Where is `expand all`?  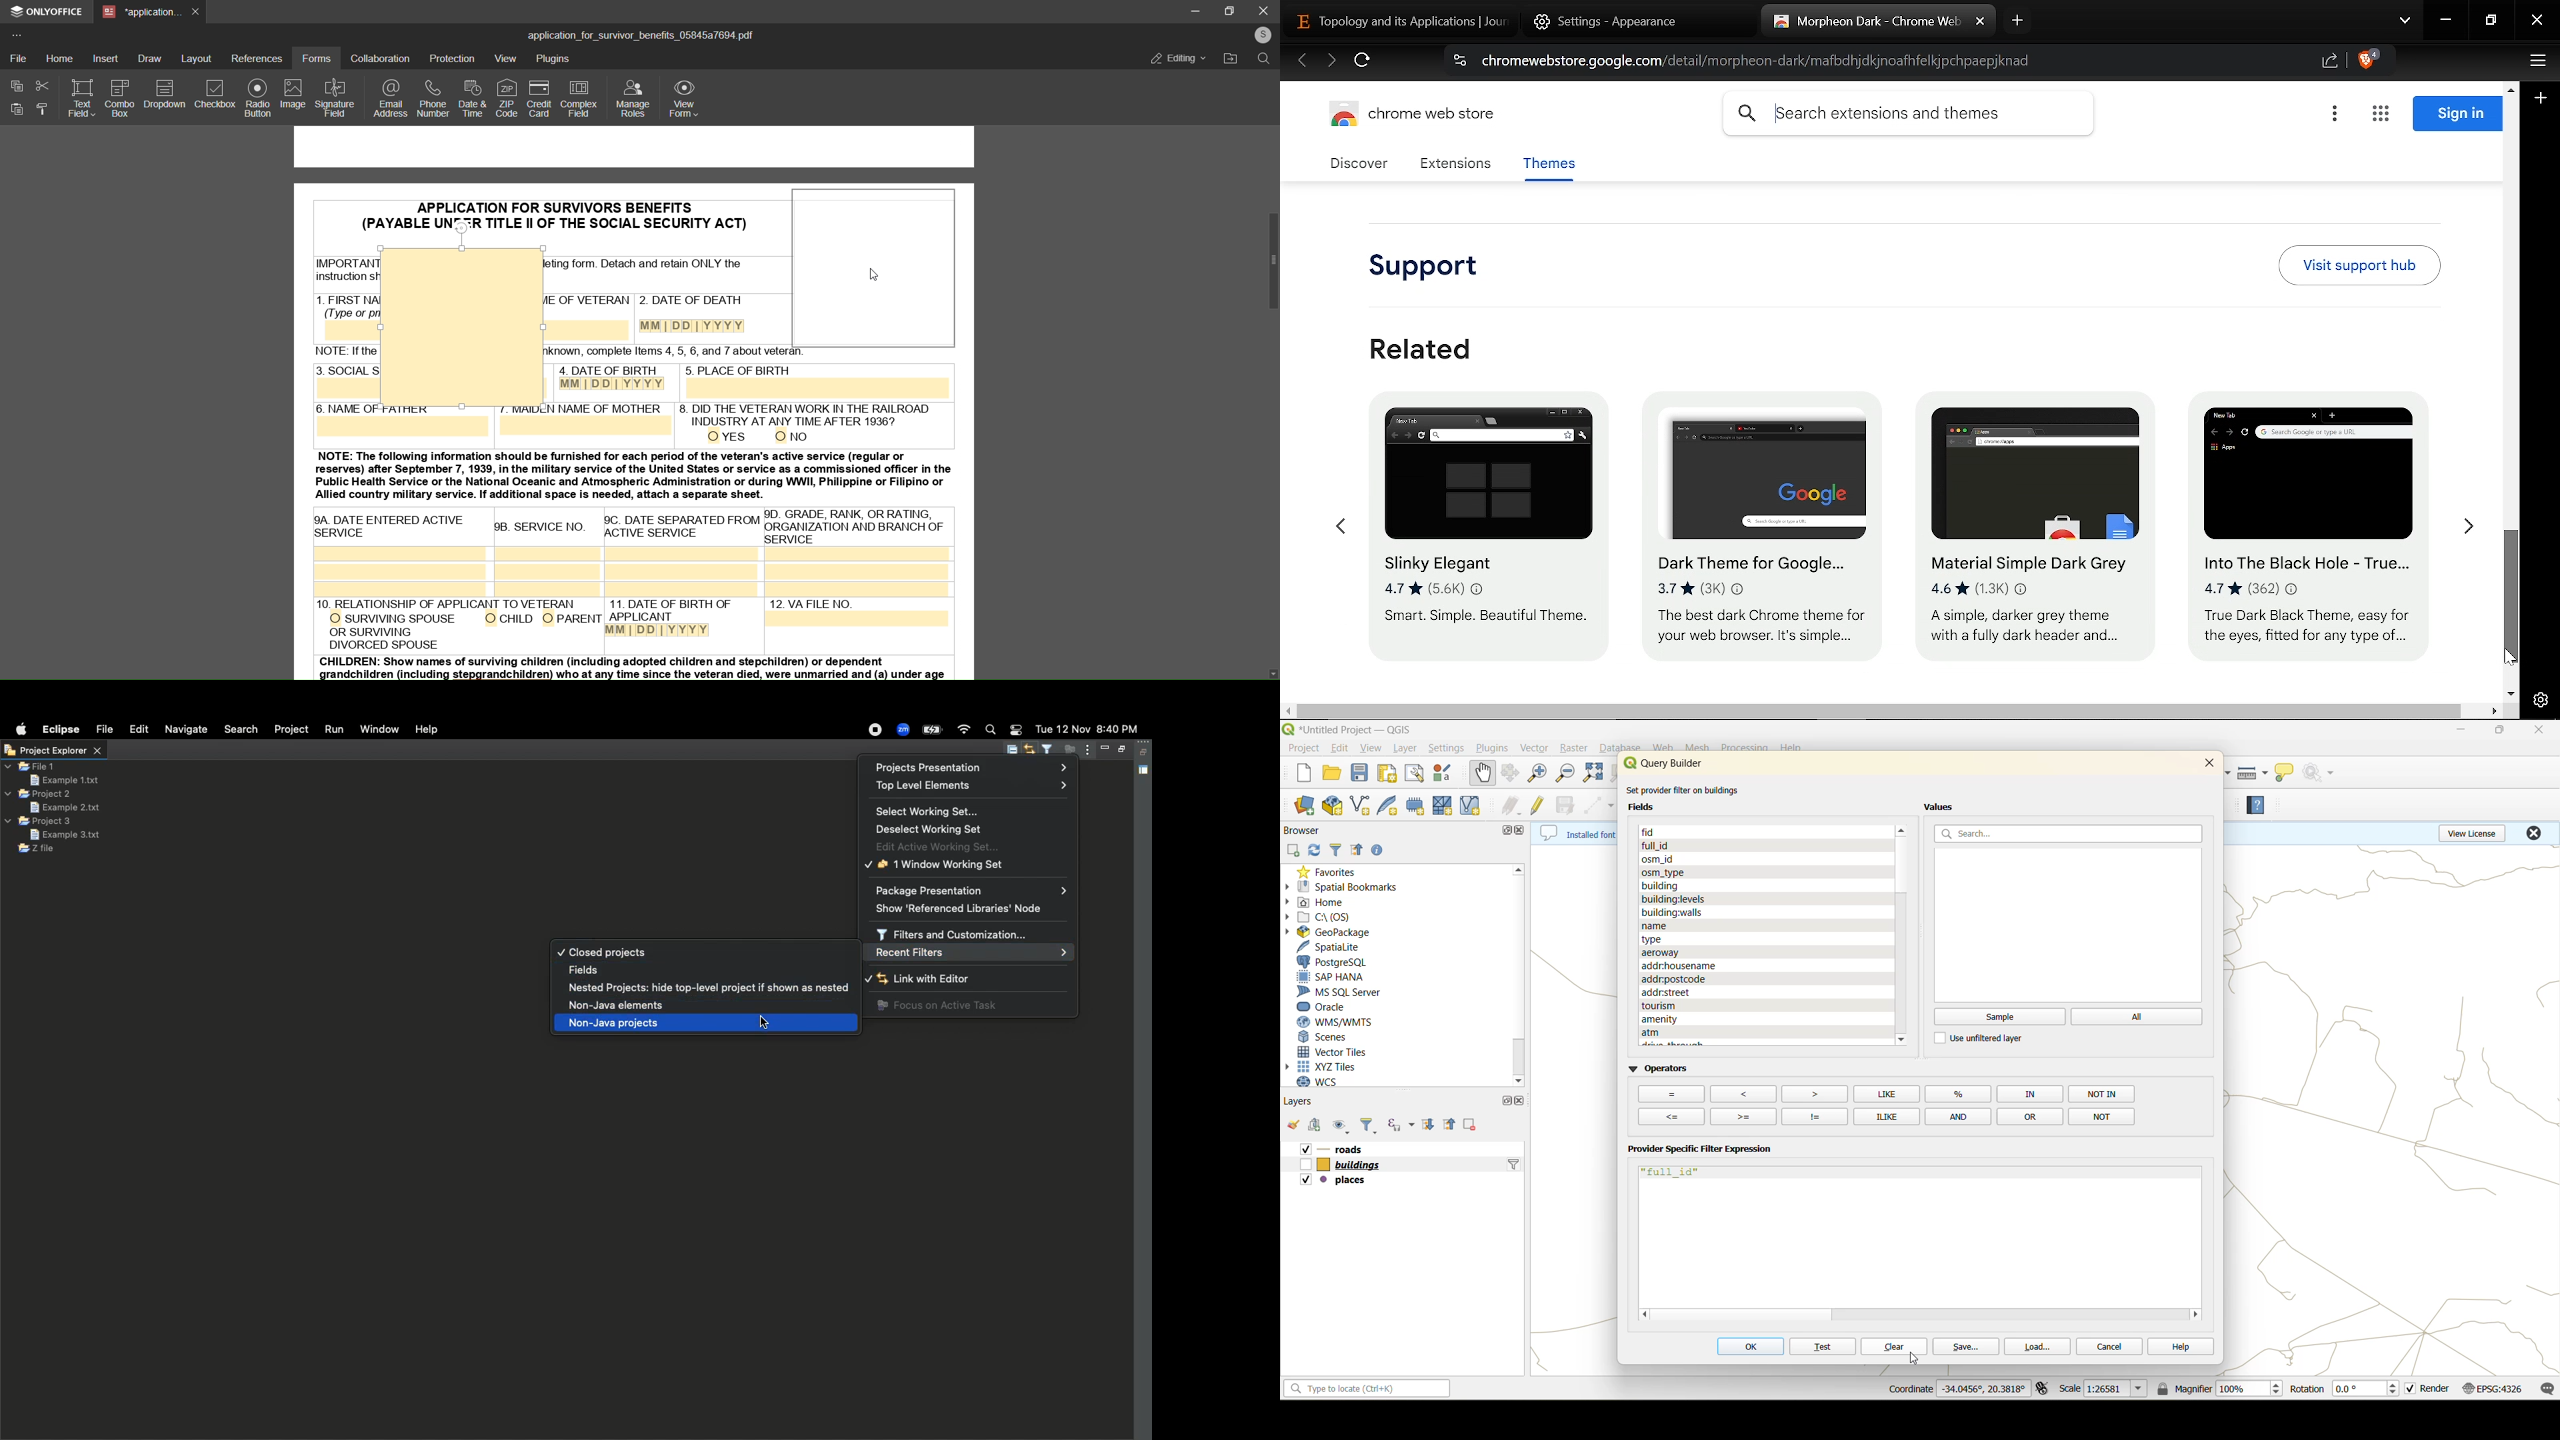 expand all is located at coordinates (1430, 1124).